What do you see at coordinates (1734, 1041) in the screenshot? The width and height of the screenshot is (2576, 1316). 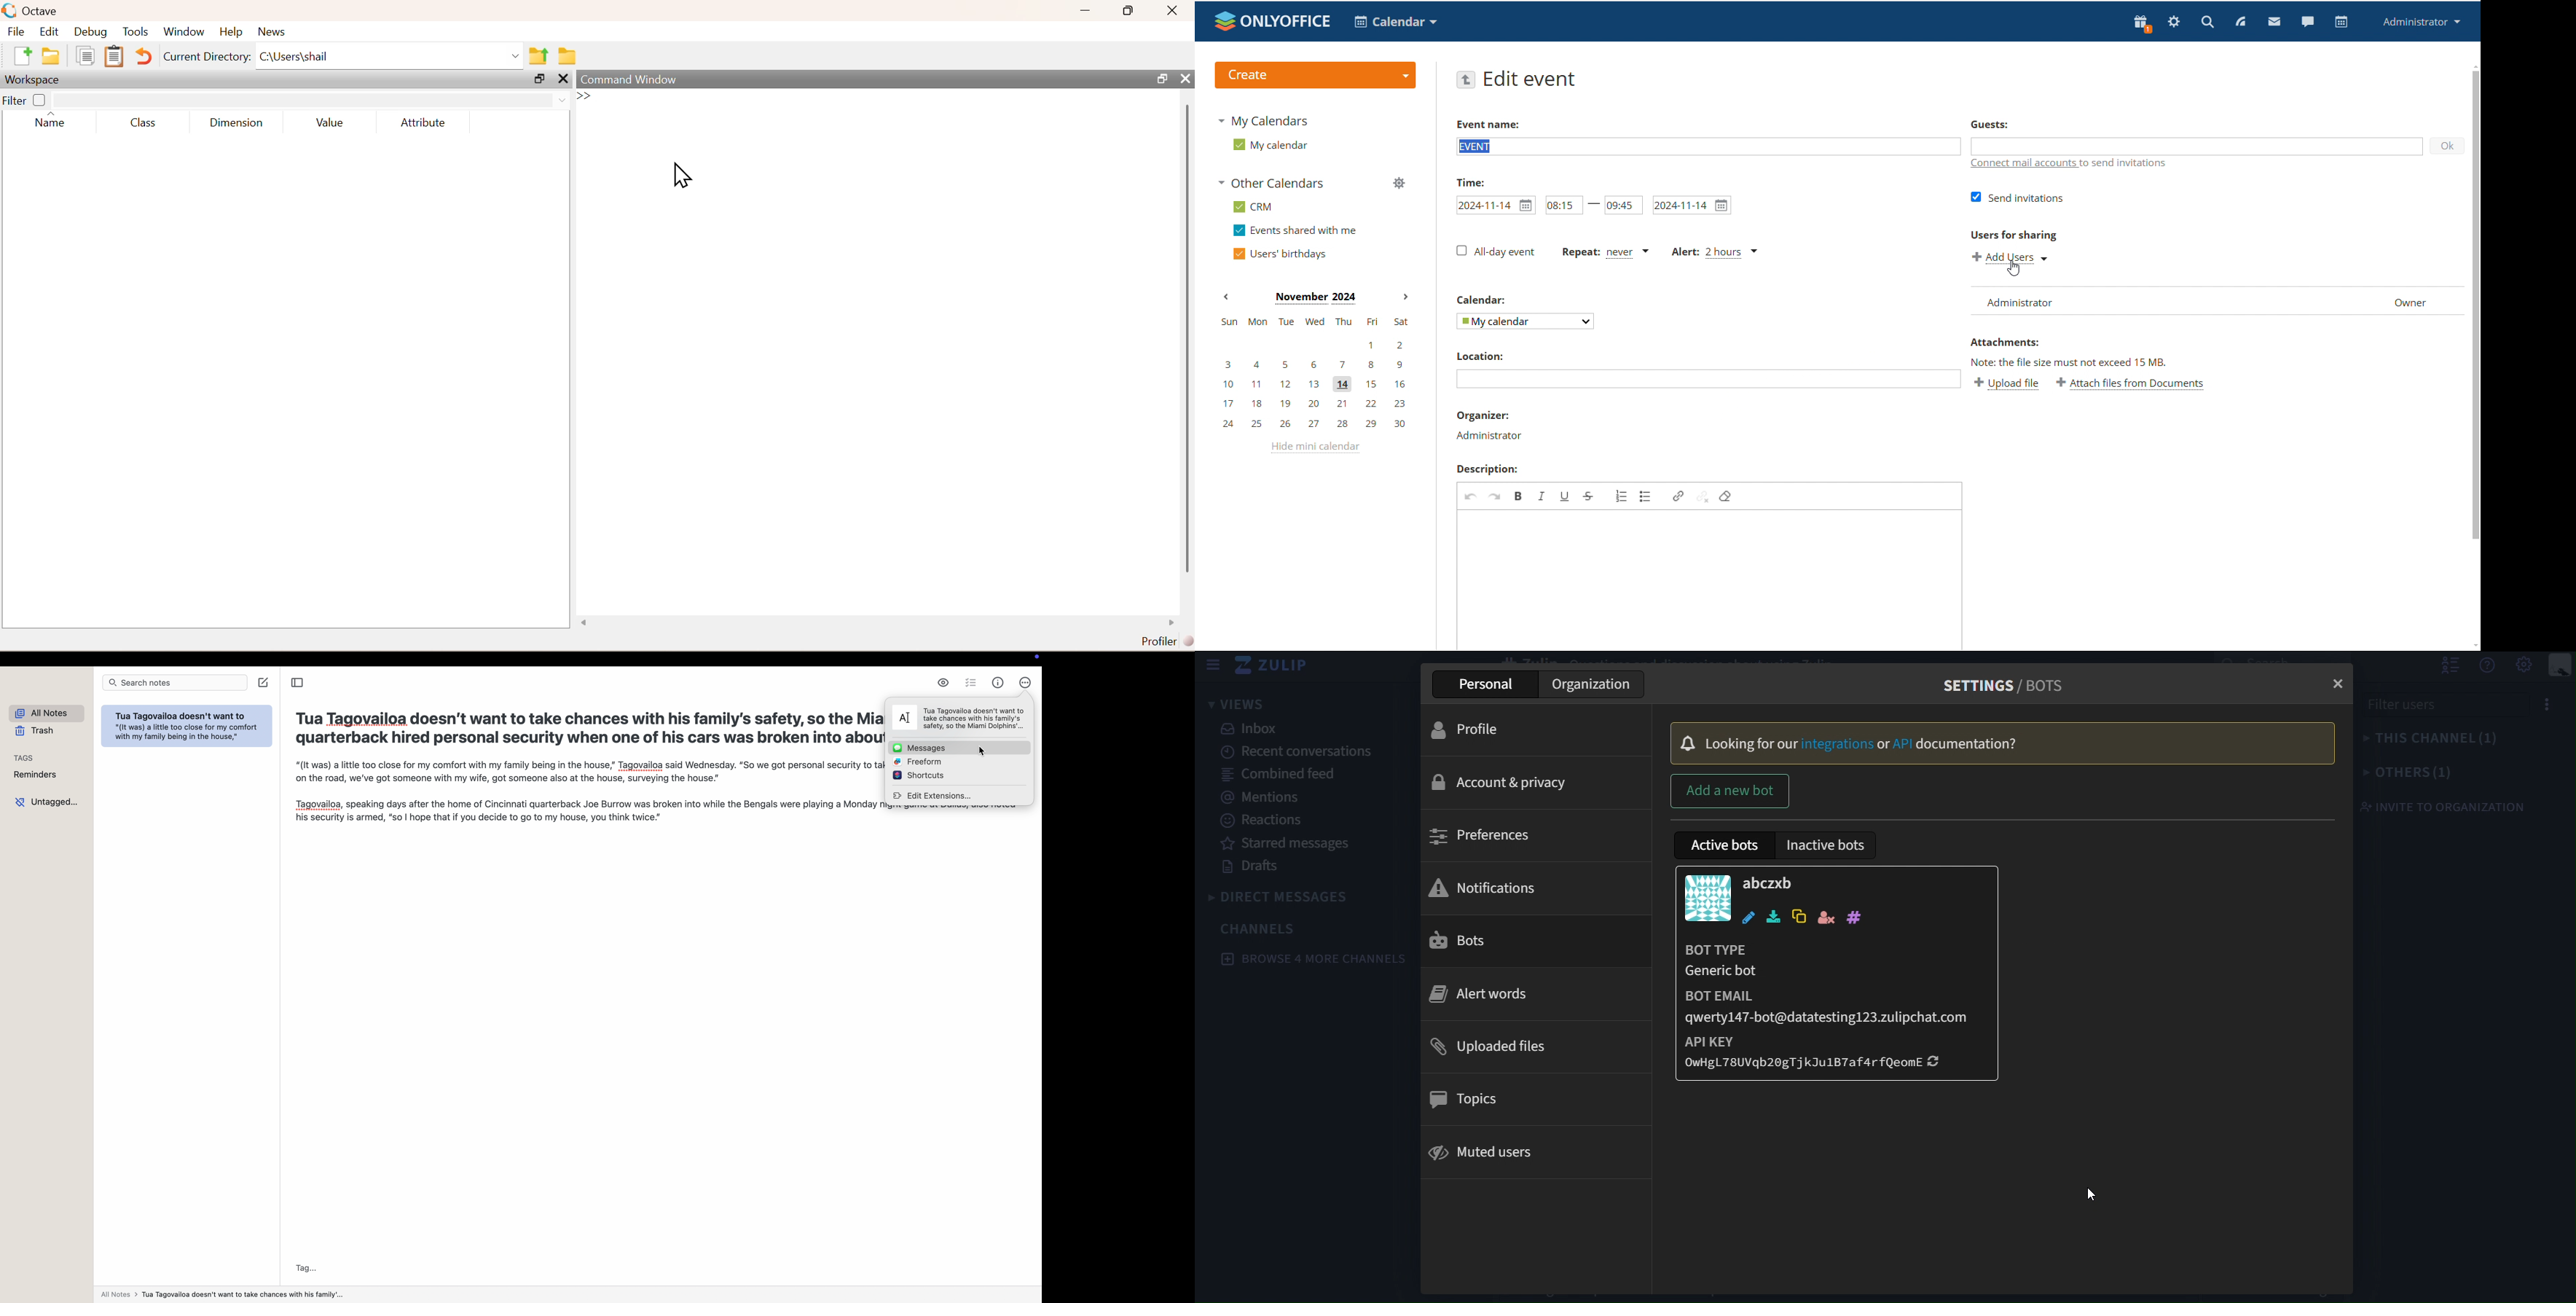 I see `API Key` at bounding box center [1734, 1041].